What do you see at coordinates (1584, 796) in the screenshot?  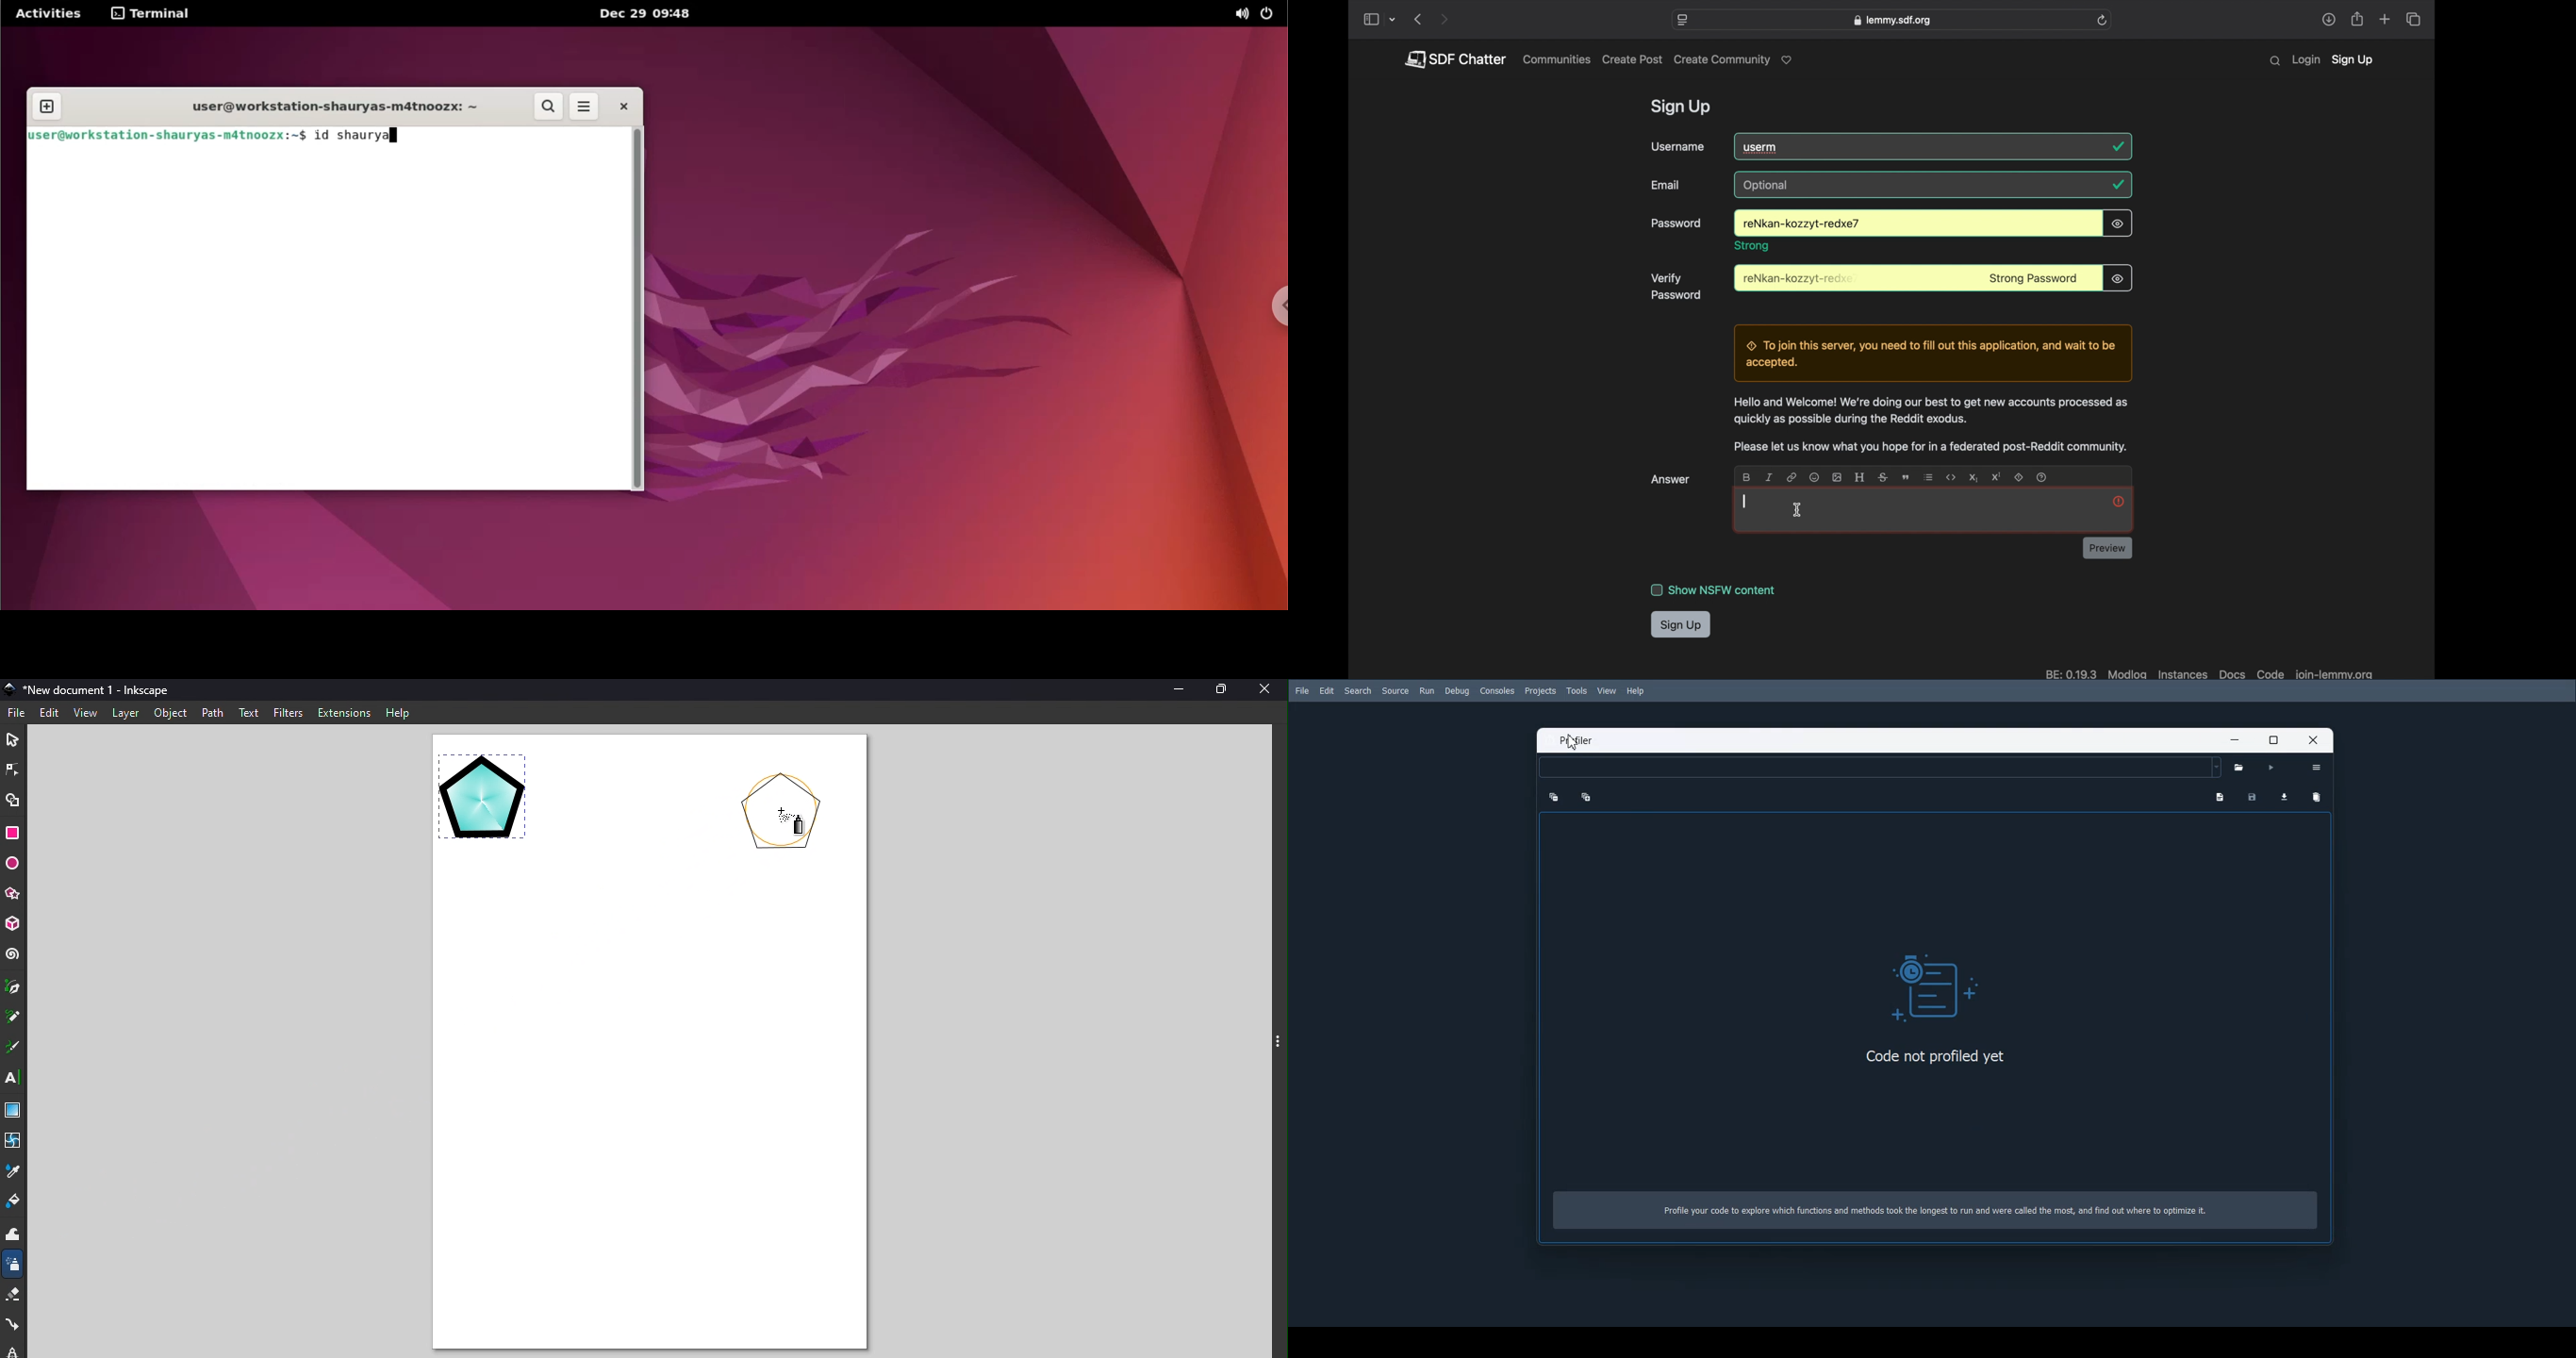 I see `Expand one level down` at bounding box center [1584, 796].